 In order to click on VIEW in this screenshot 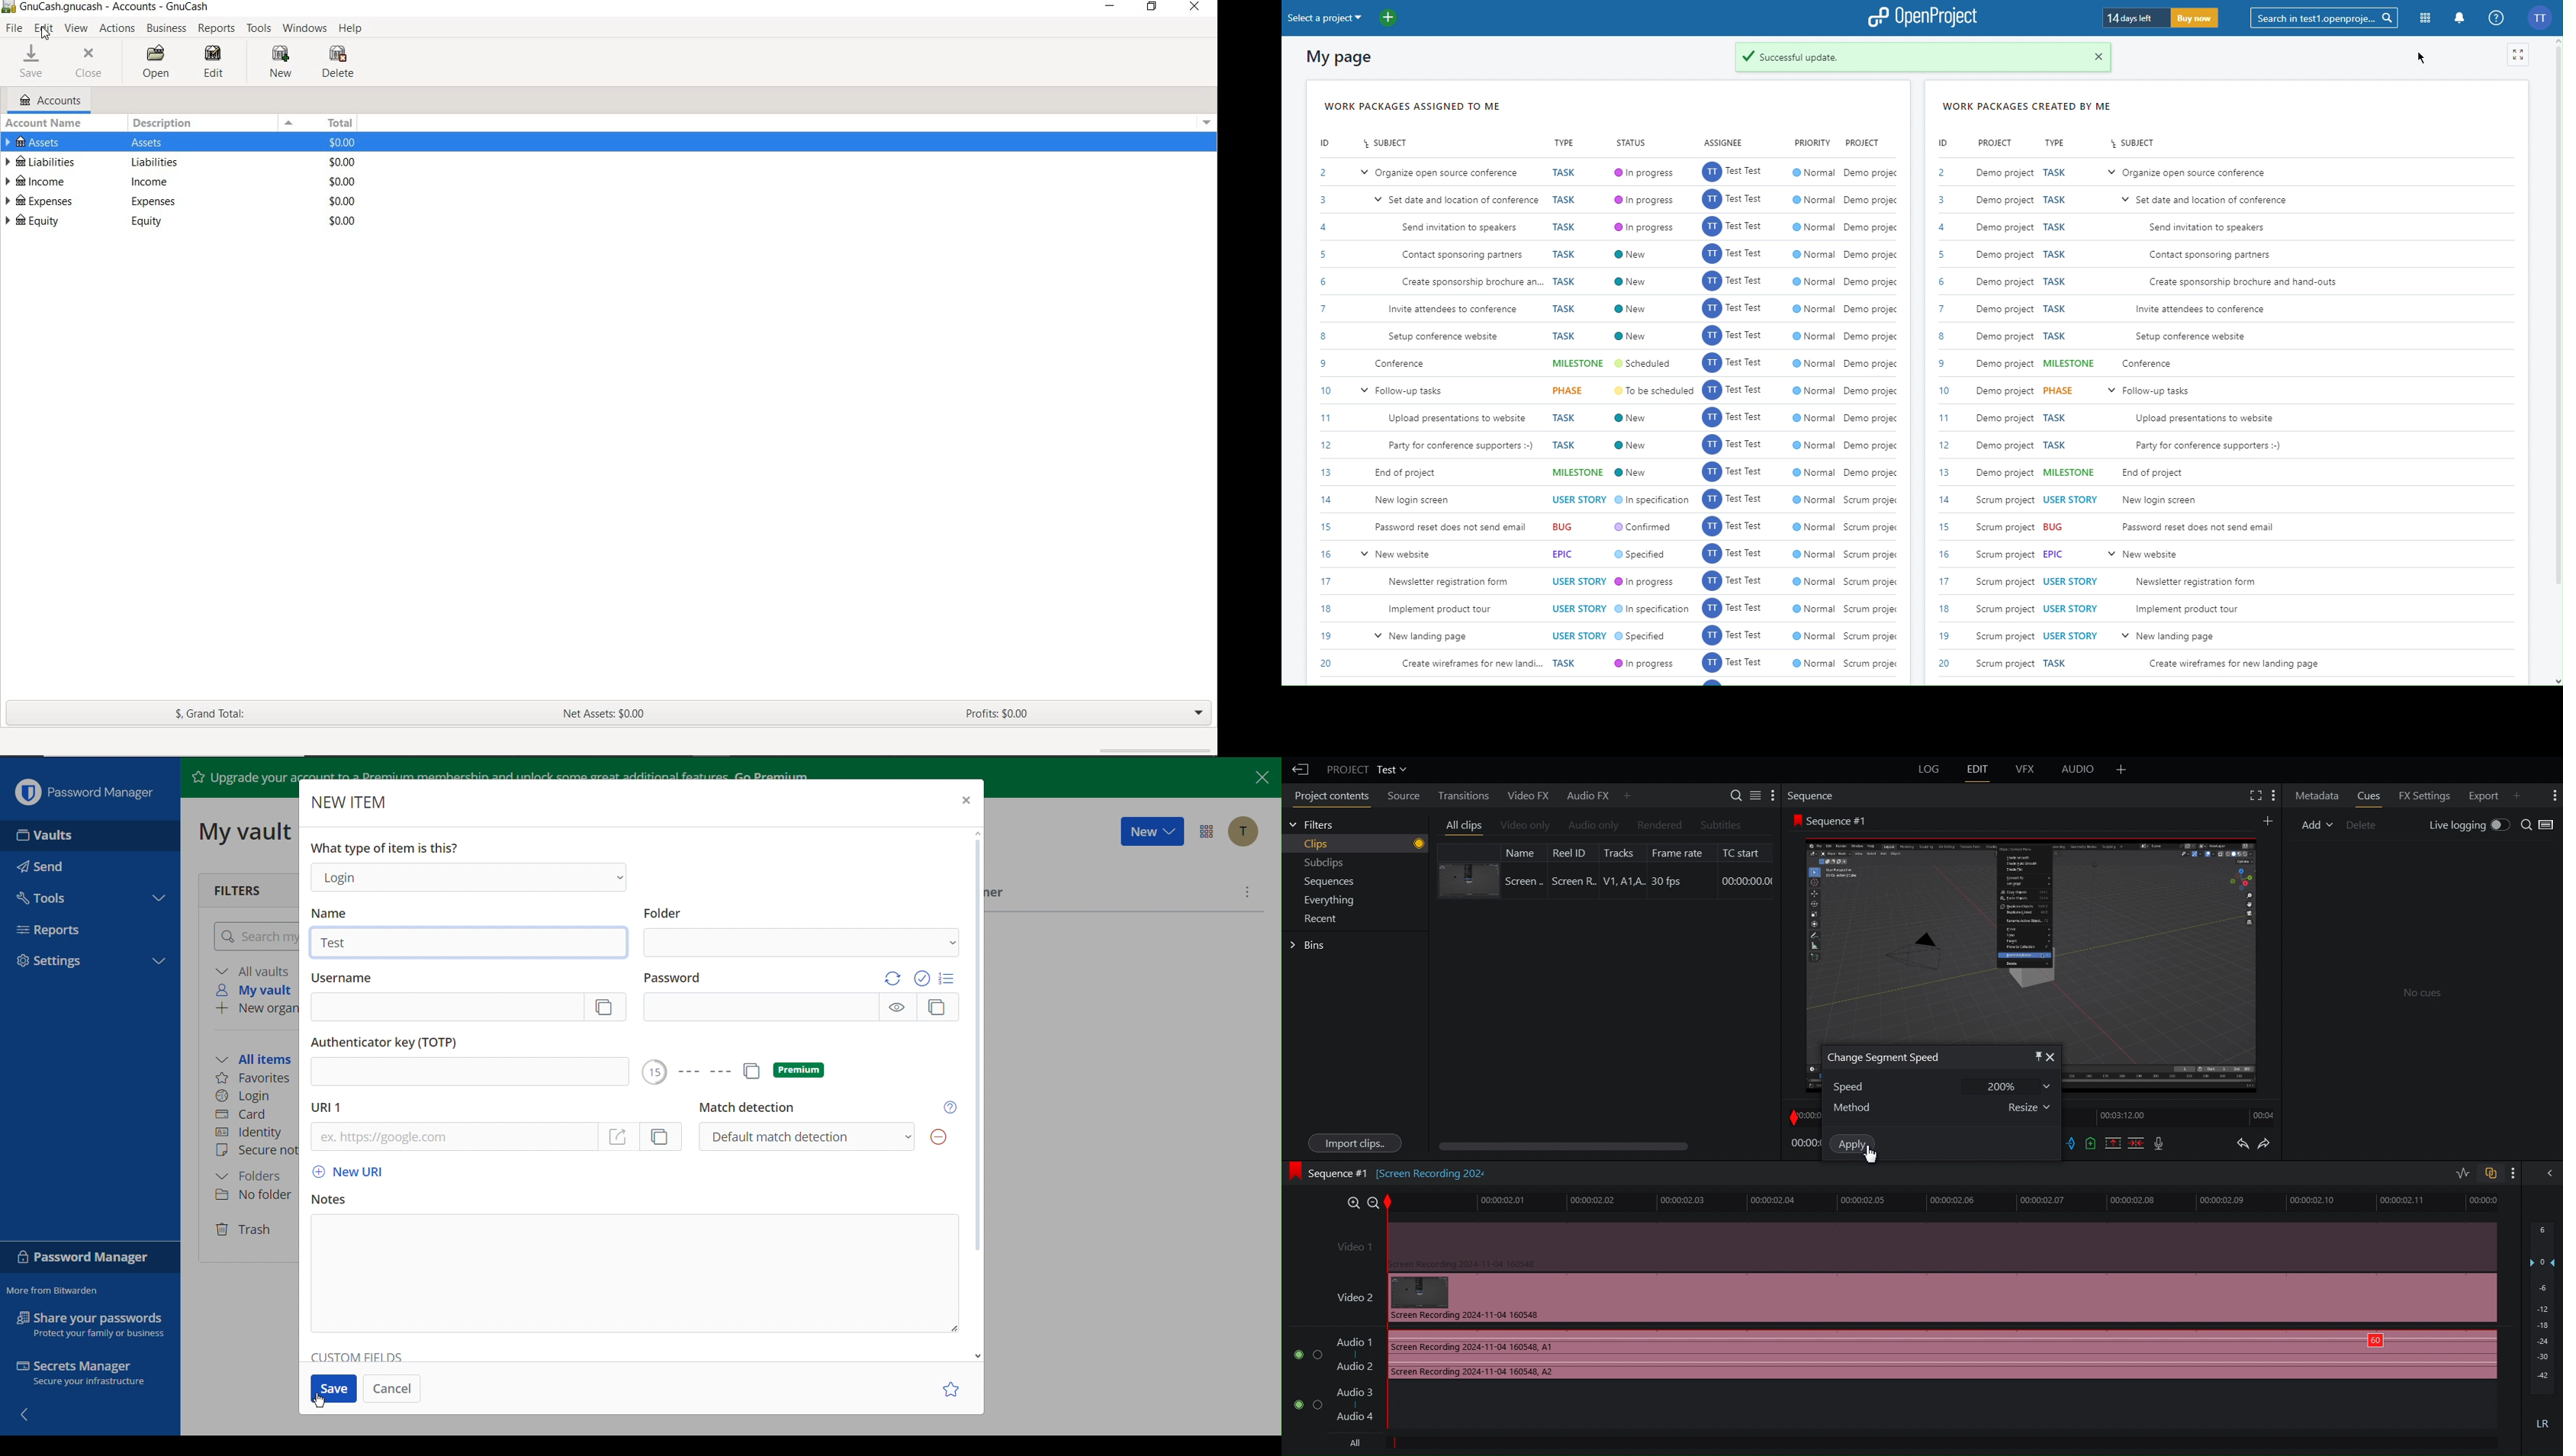, I will do `click(78, 29)`.